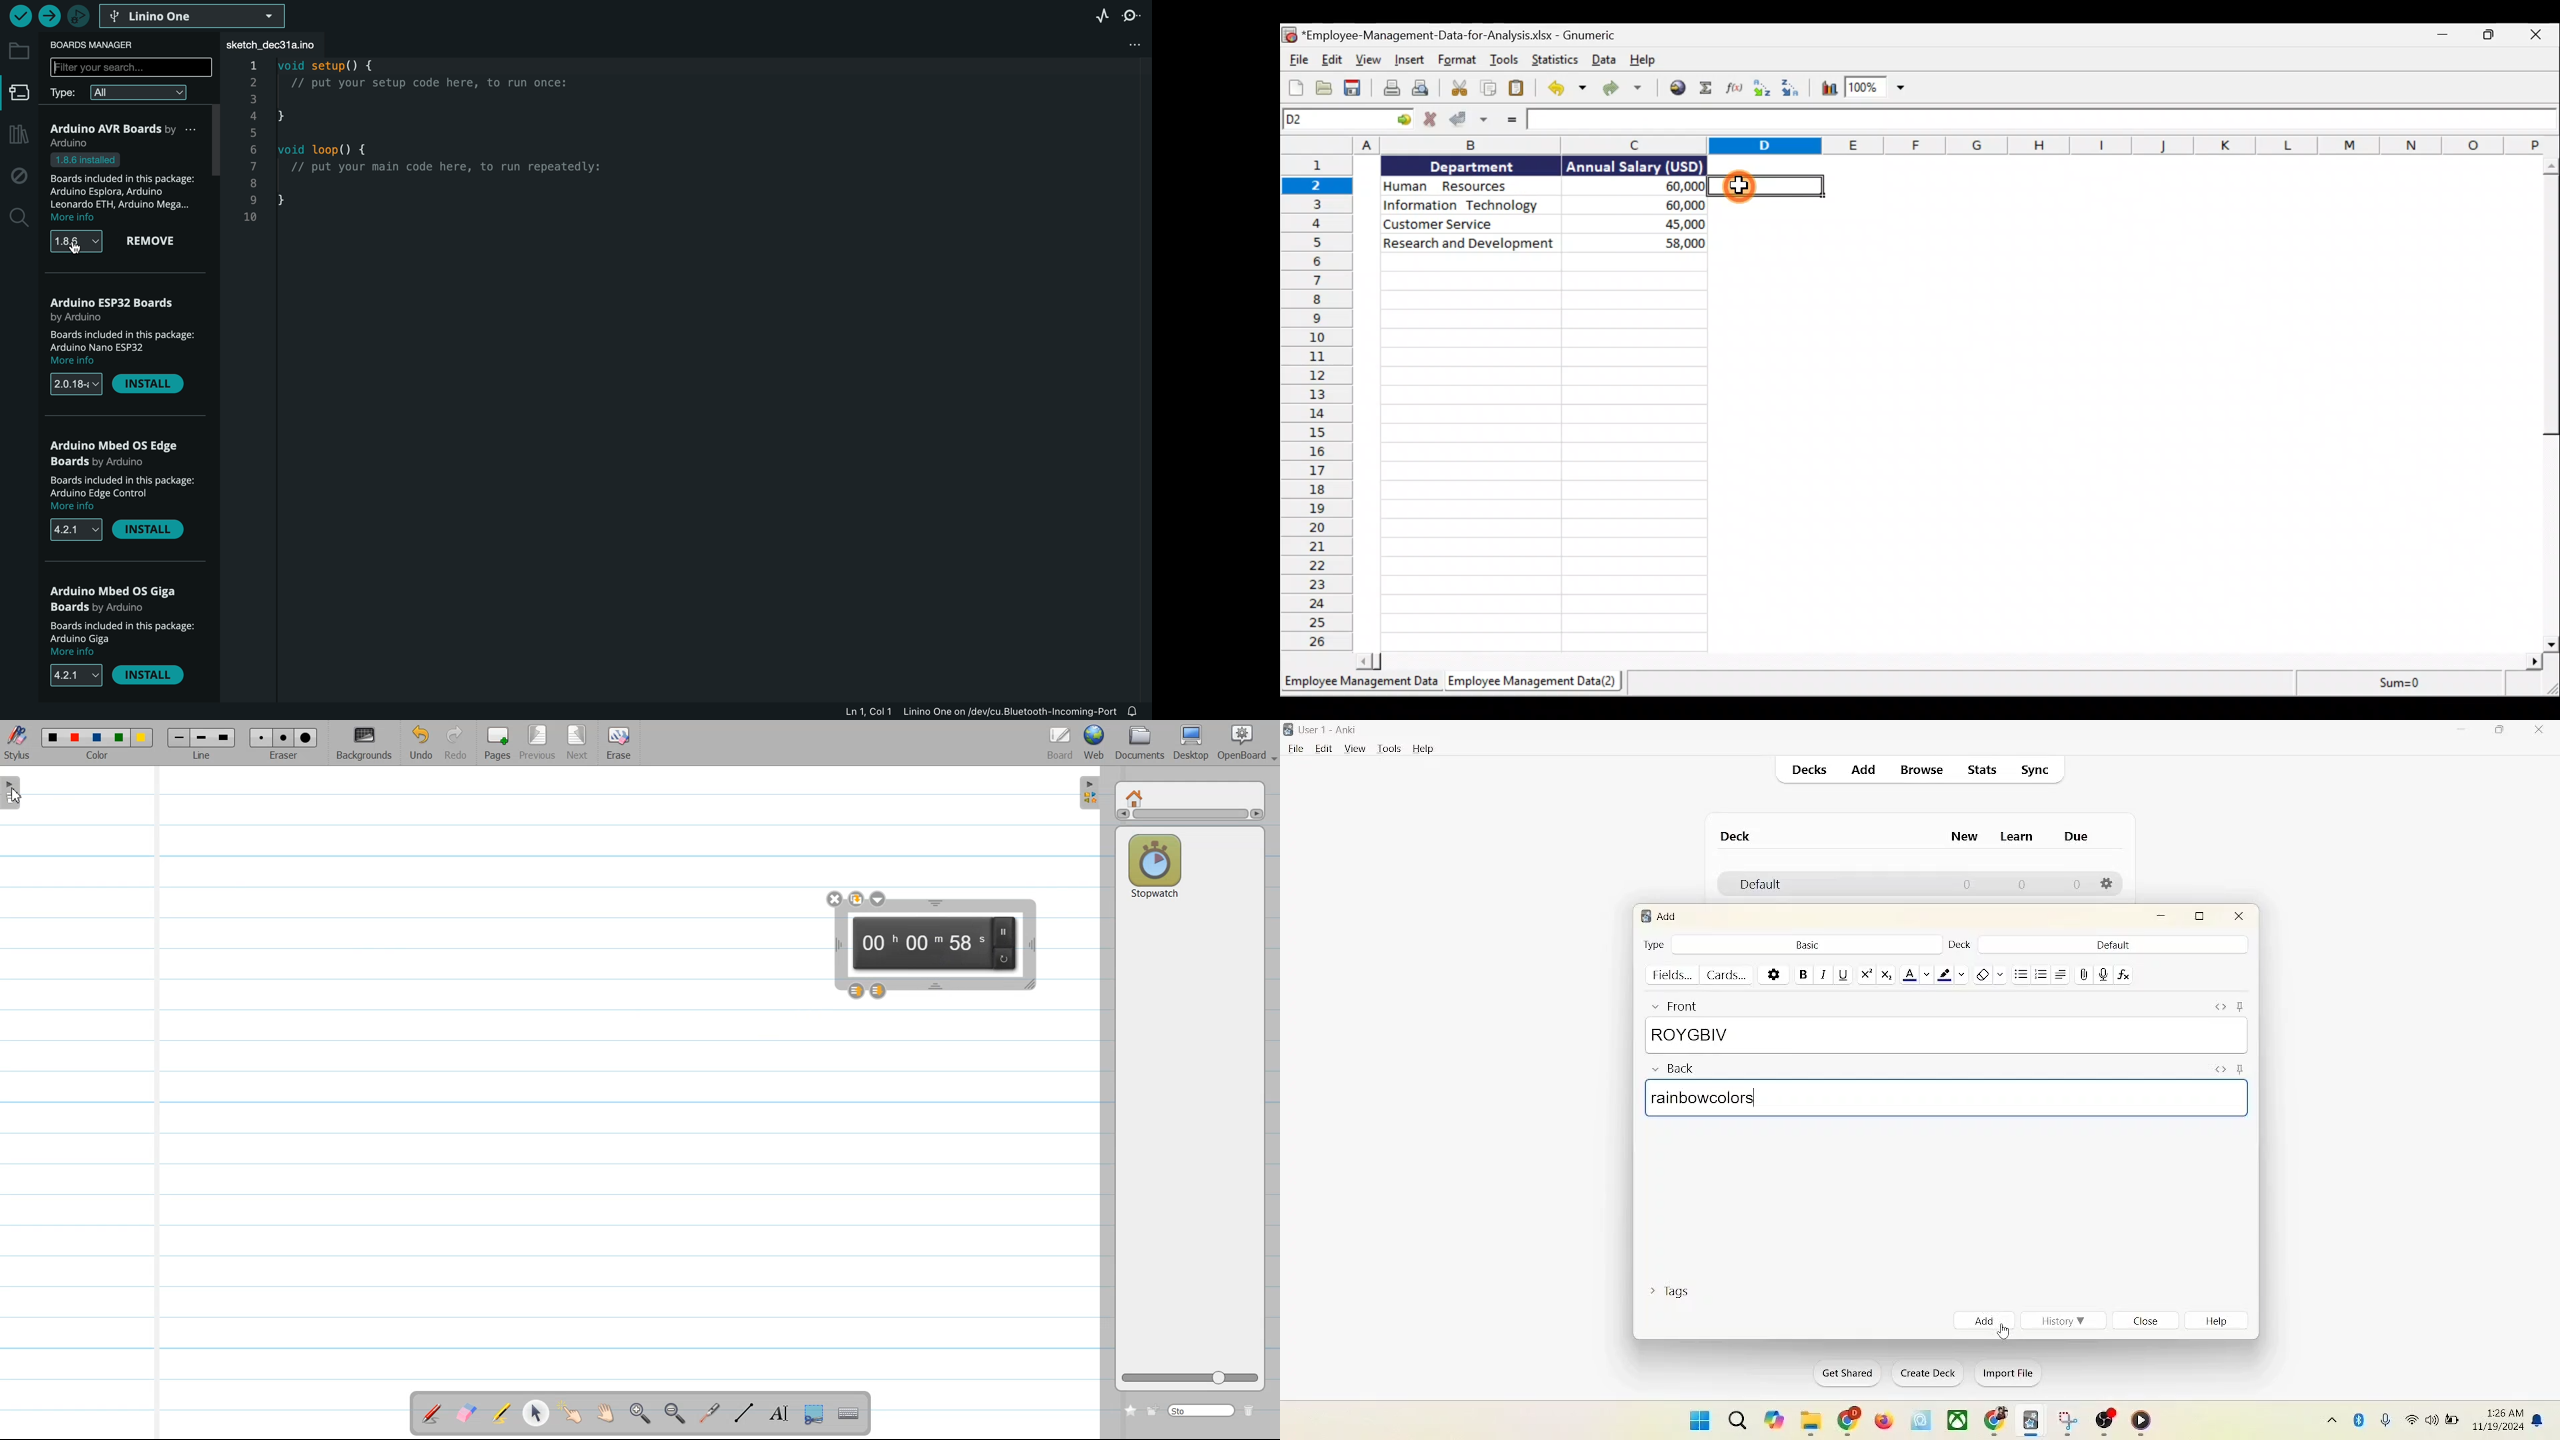  Describe the element at coordinates (1140, 743) in the screenshot. I see `Document` at that location.